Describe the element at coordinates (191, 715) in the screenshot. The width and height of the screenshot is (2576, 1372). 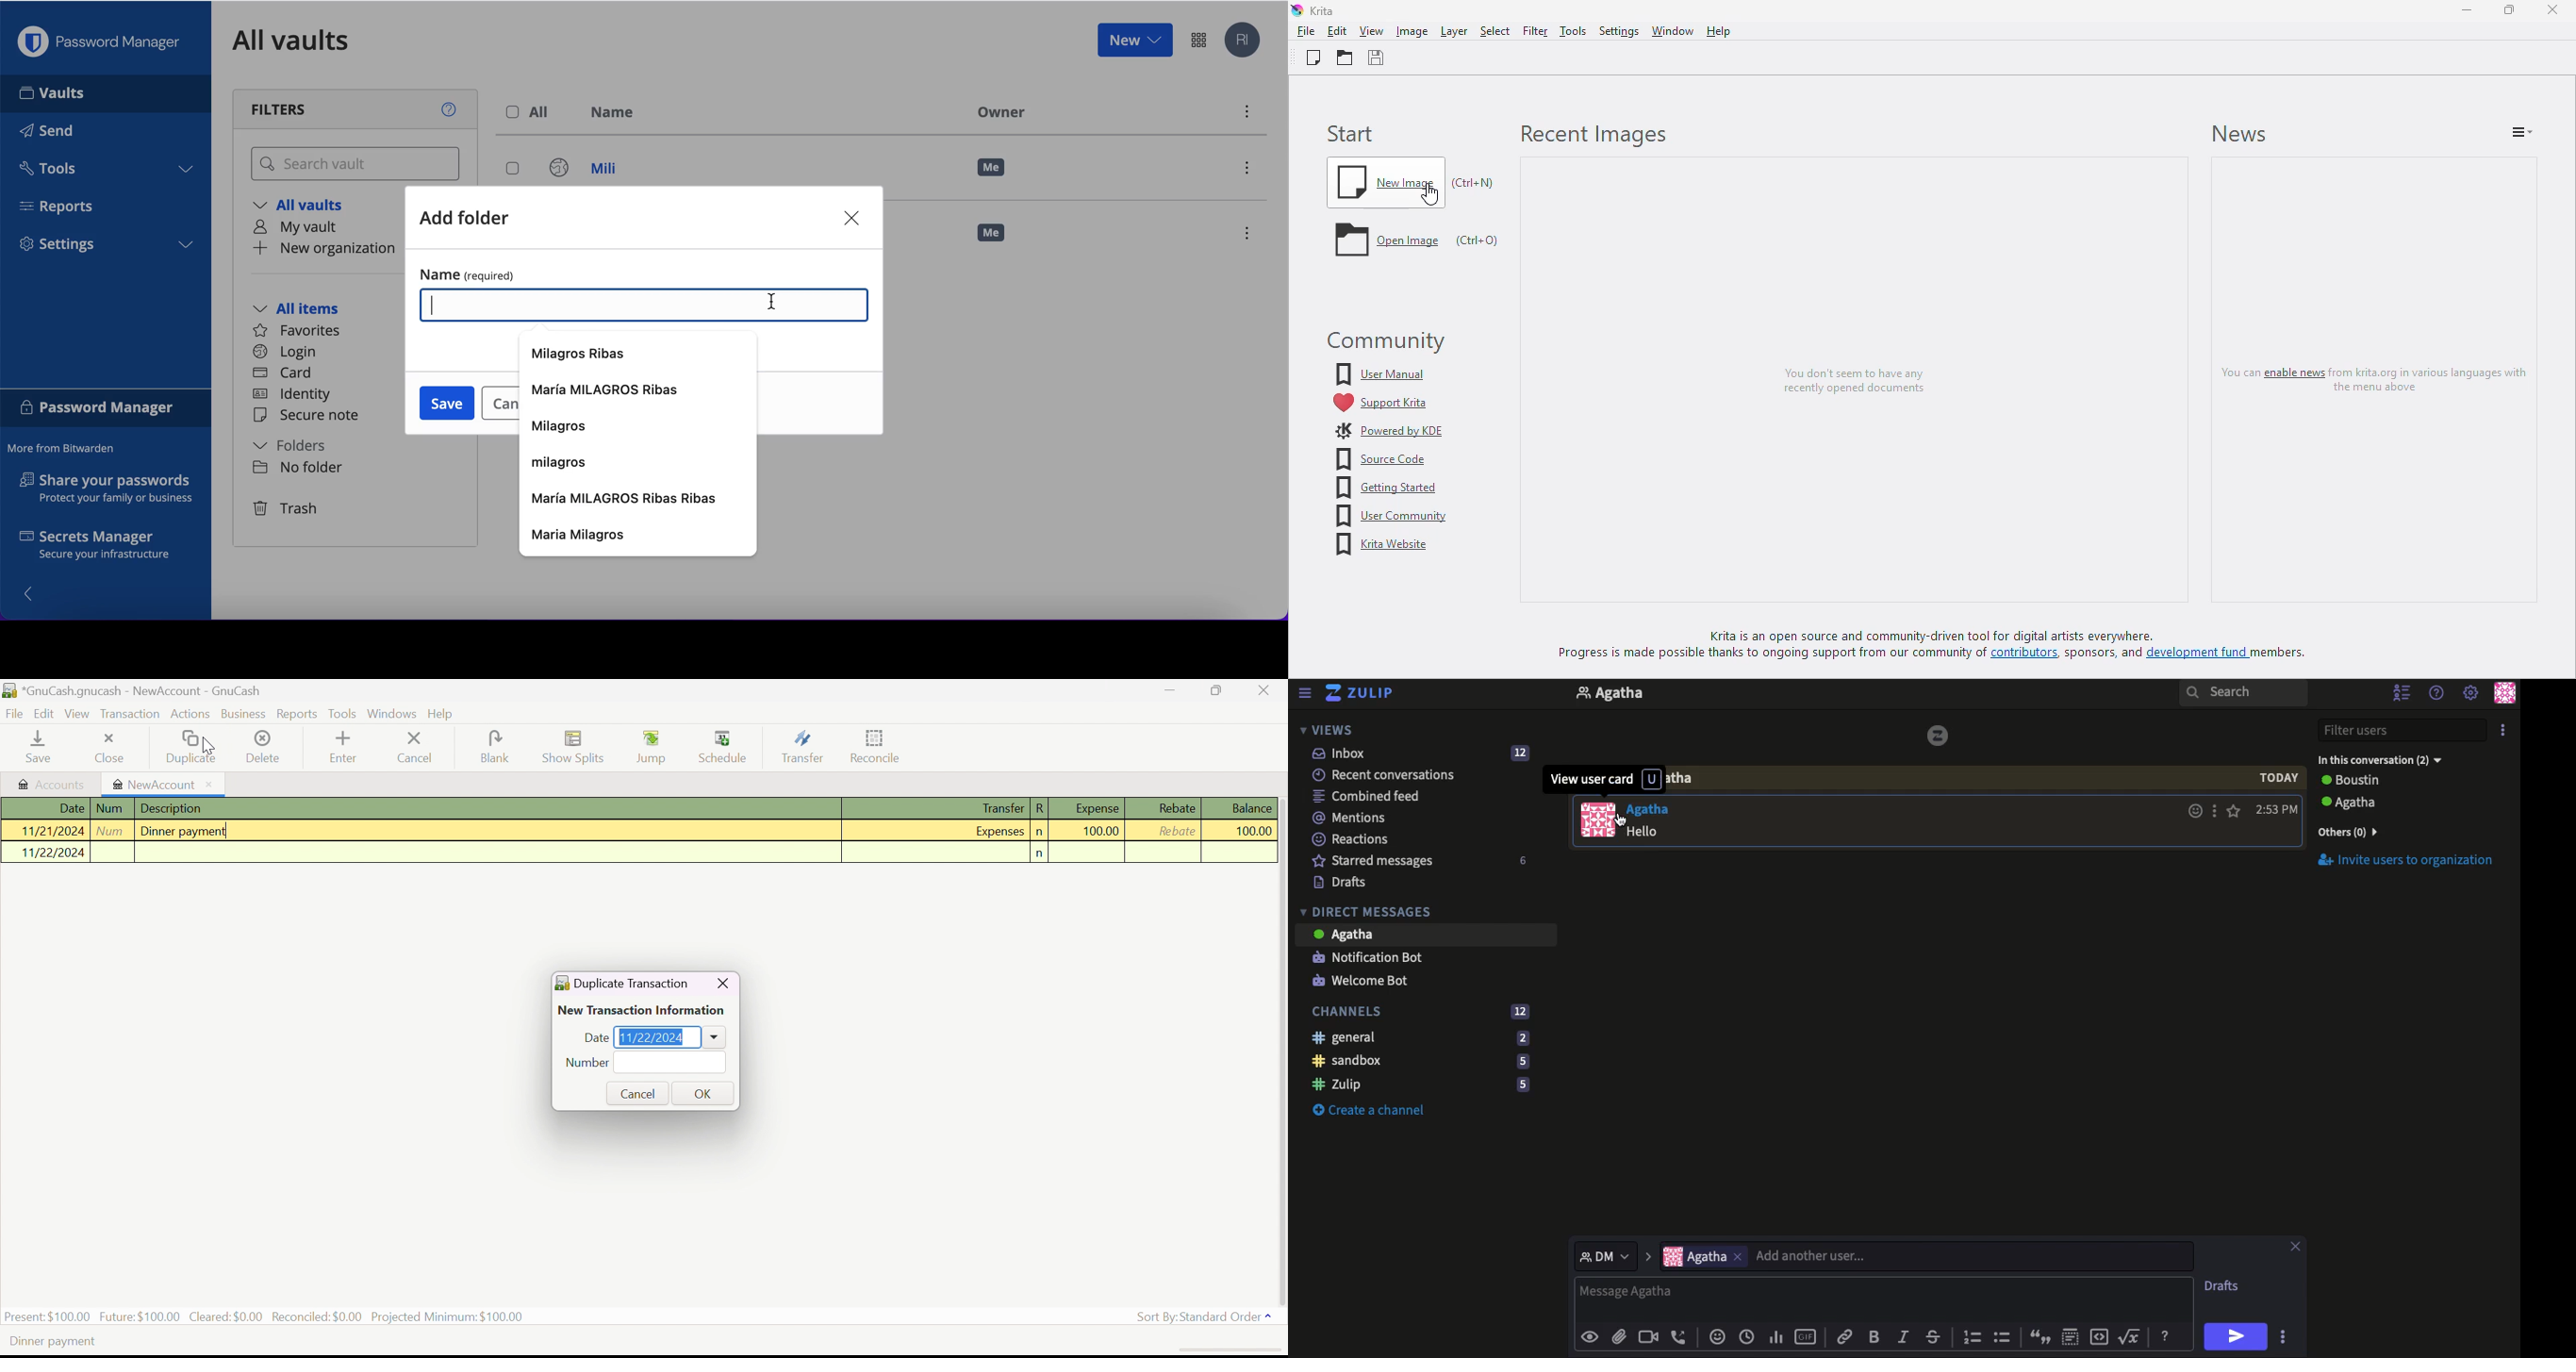
I see `Actions` at that location.